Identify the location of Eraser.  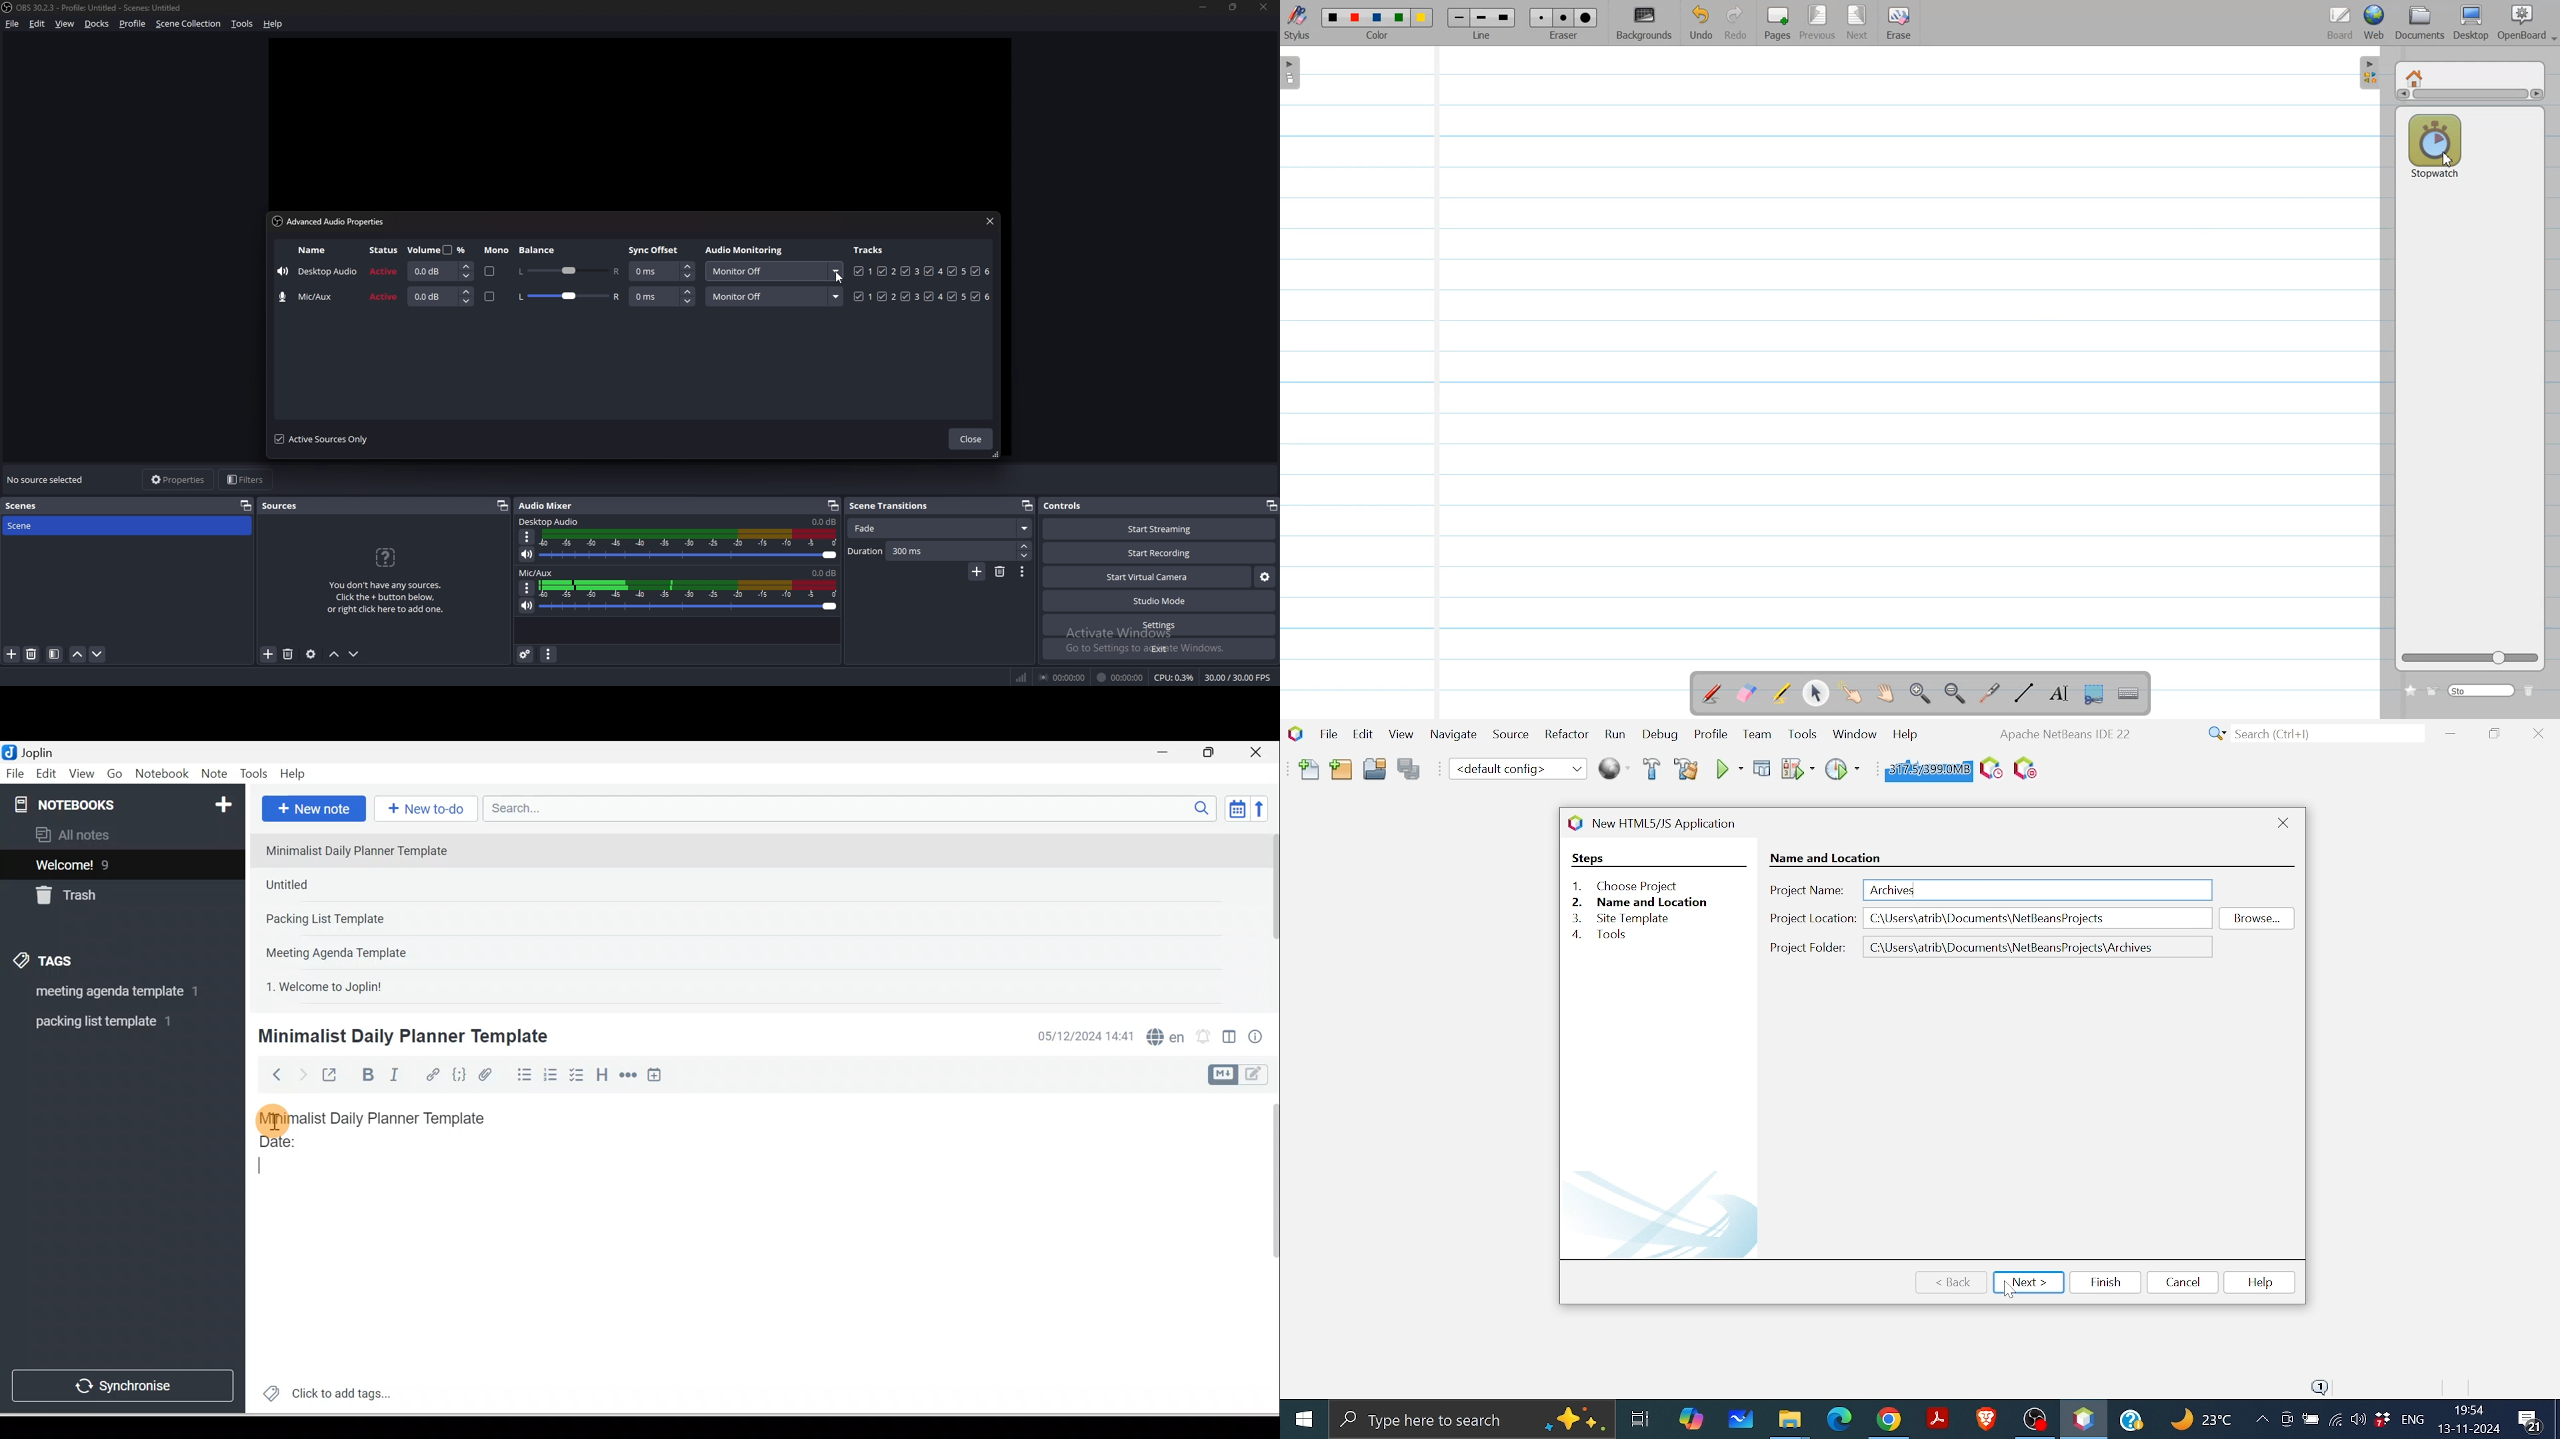
(1564, 23).